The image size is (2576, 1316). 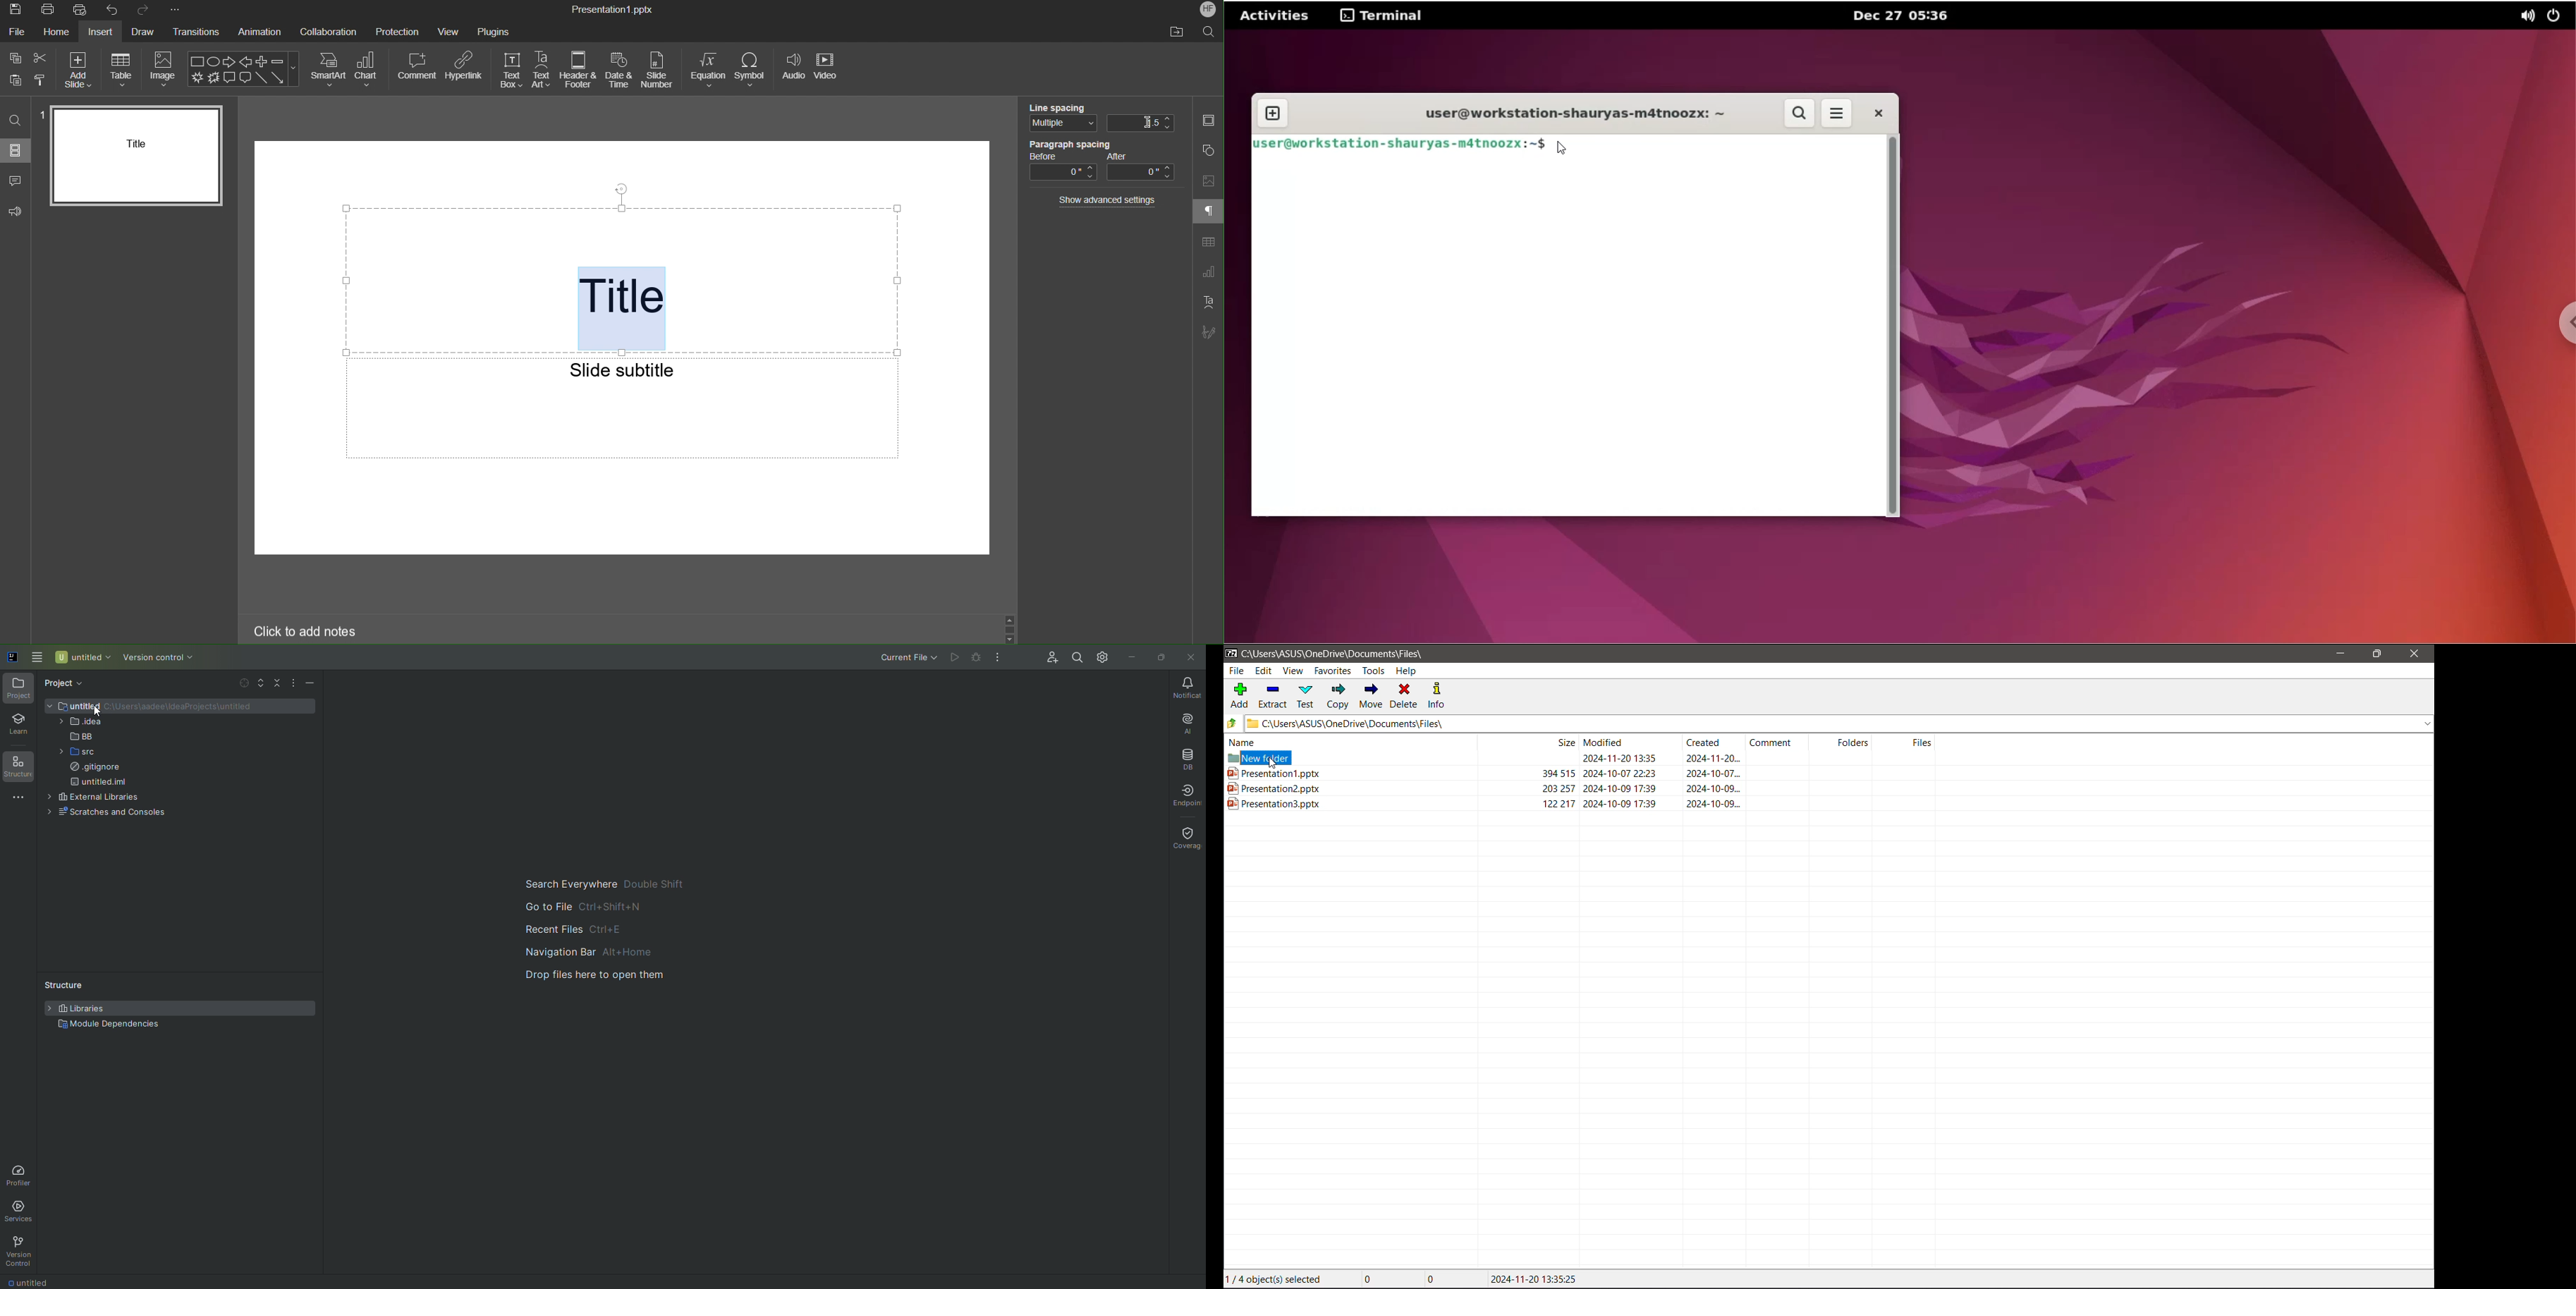 What do you see at coordinates (1205, 10) in the screenshot?
I see `HF` at bounding box center [1205, 10].